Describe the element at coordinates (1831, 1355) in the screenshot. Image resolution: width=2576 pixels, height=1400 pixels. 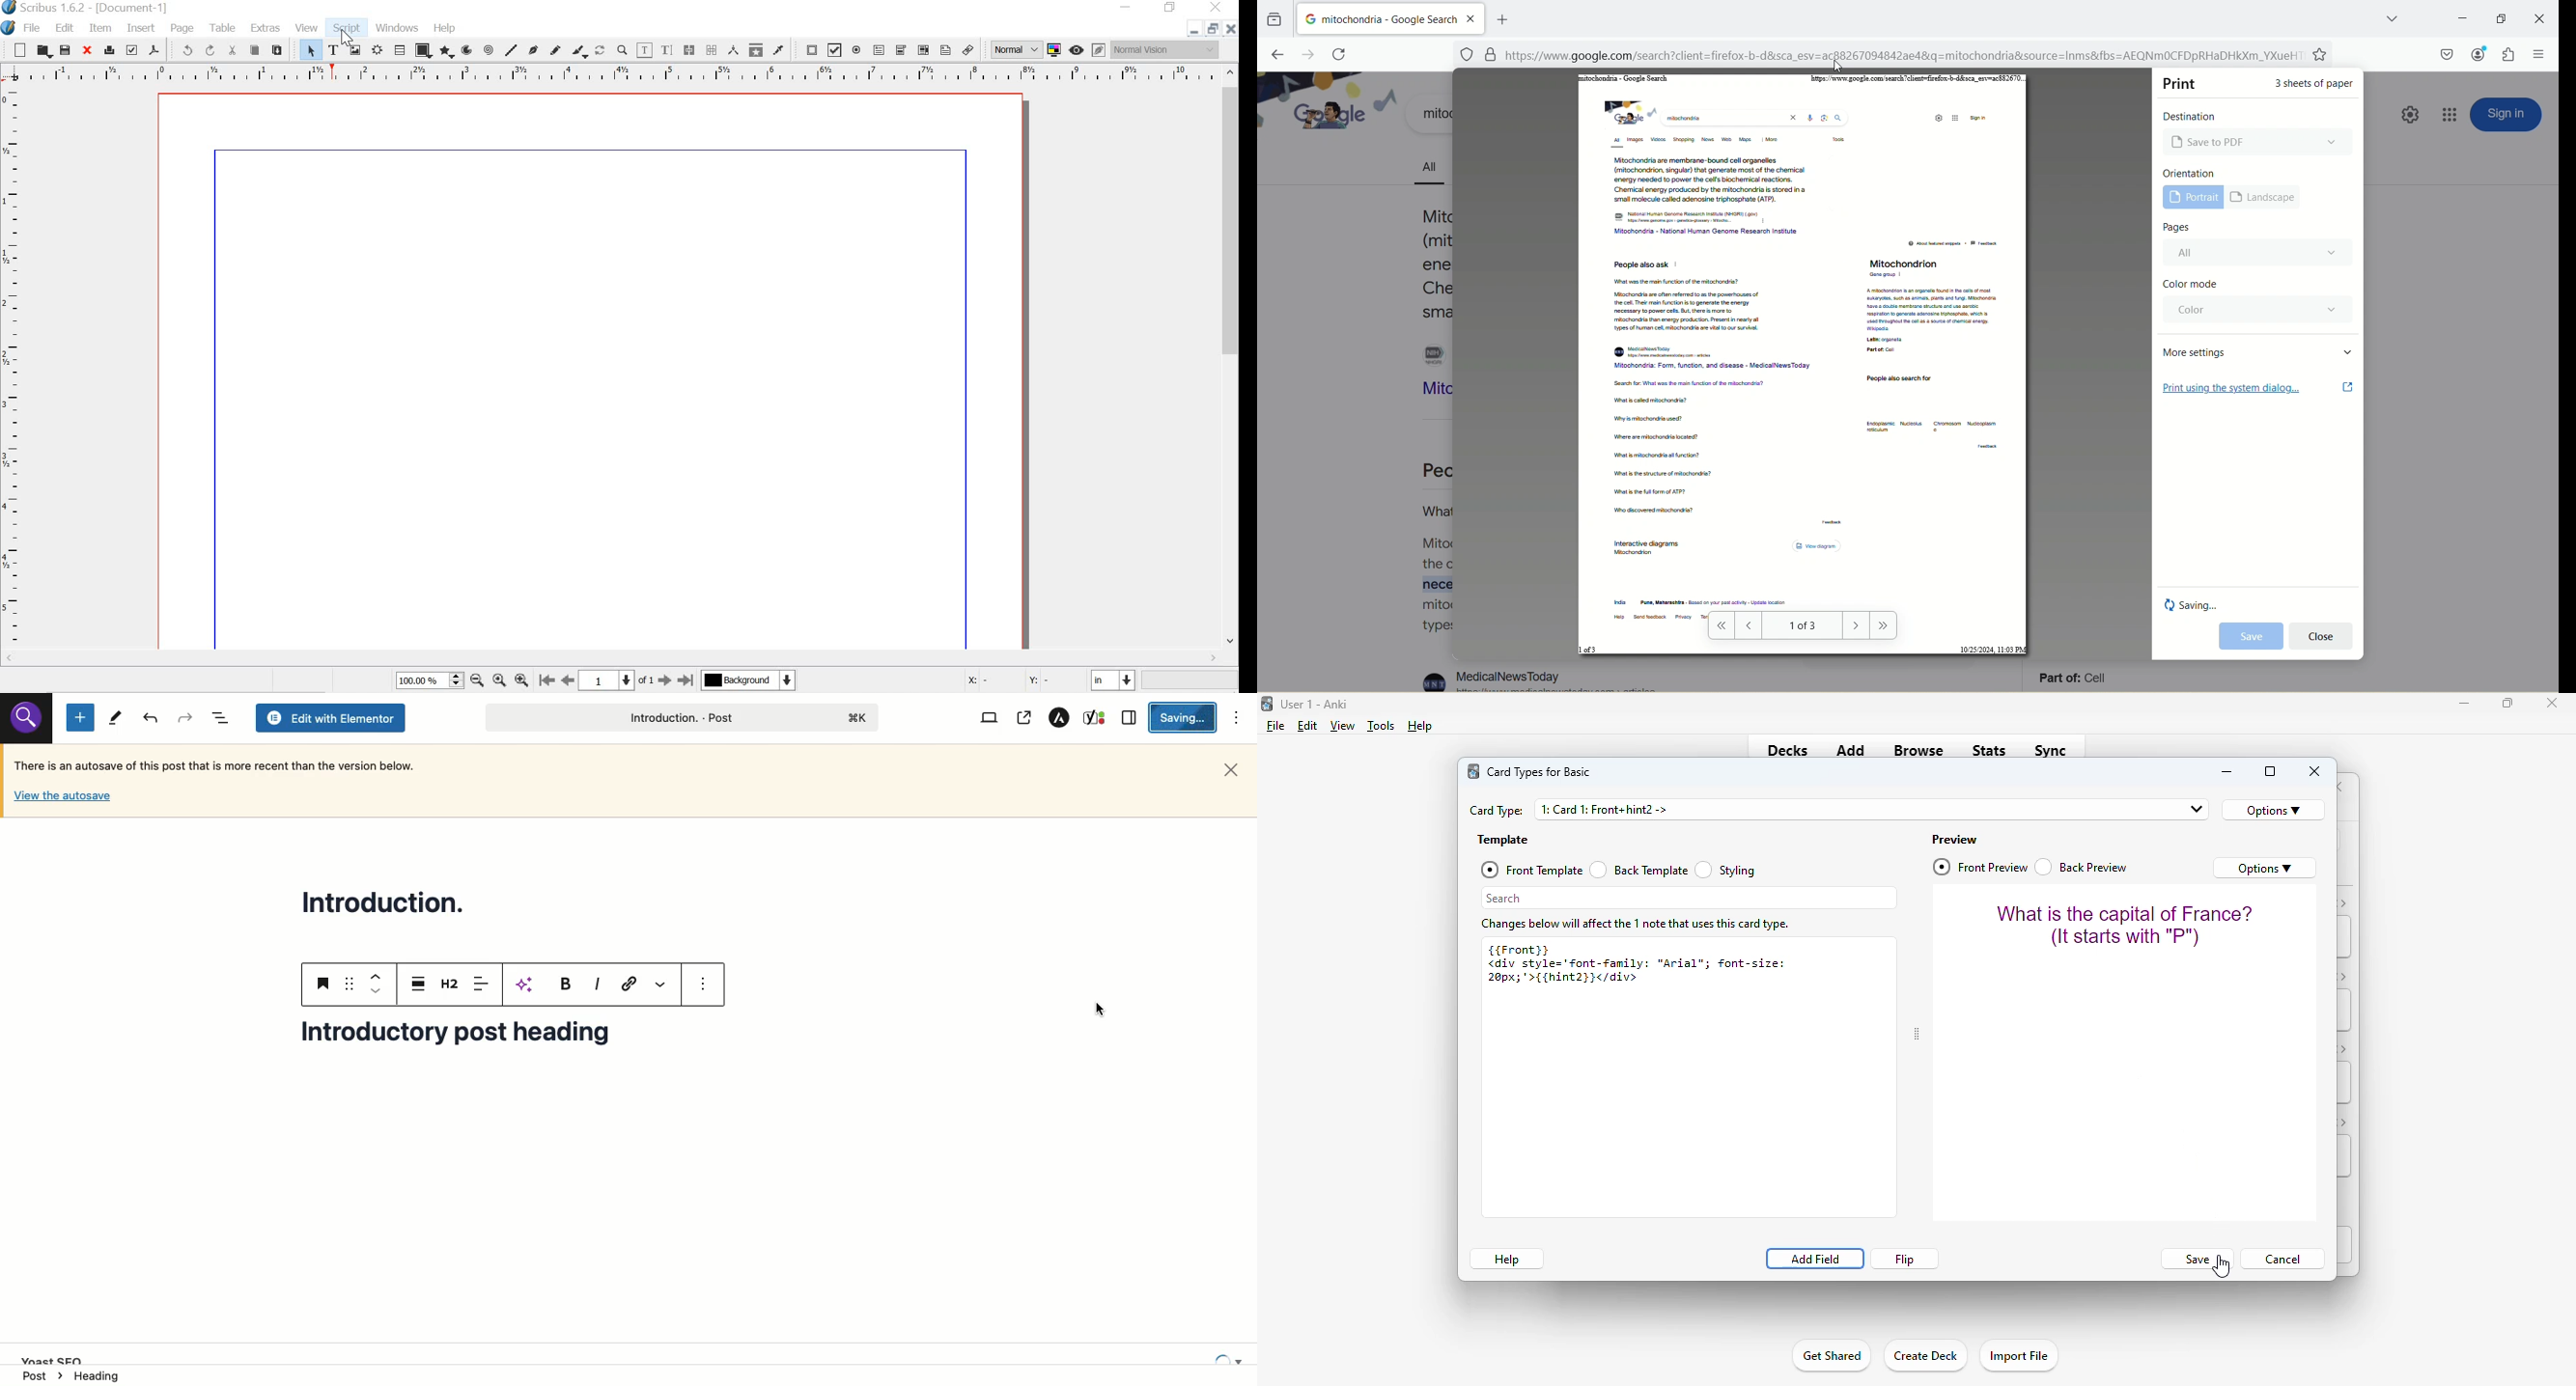
I see `get shared` at that location.